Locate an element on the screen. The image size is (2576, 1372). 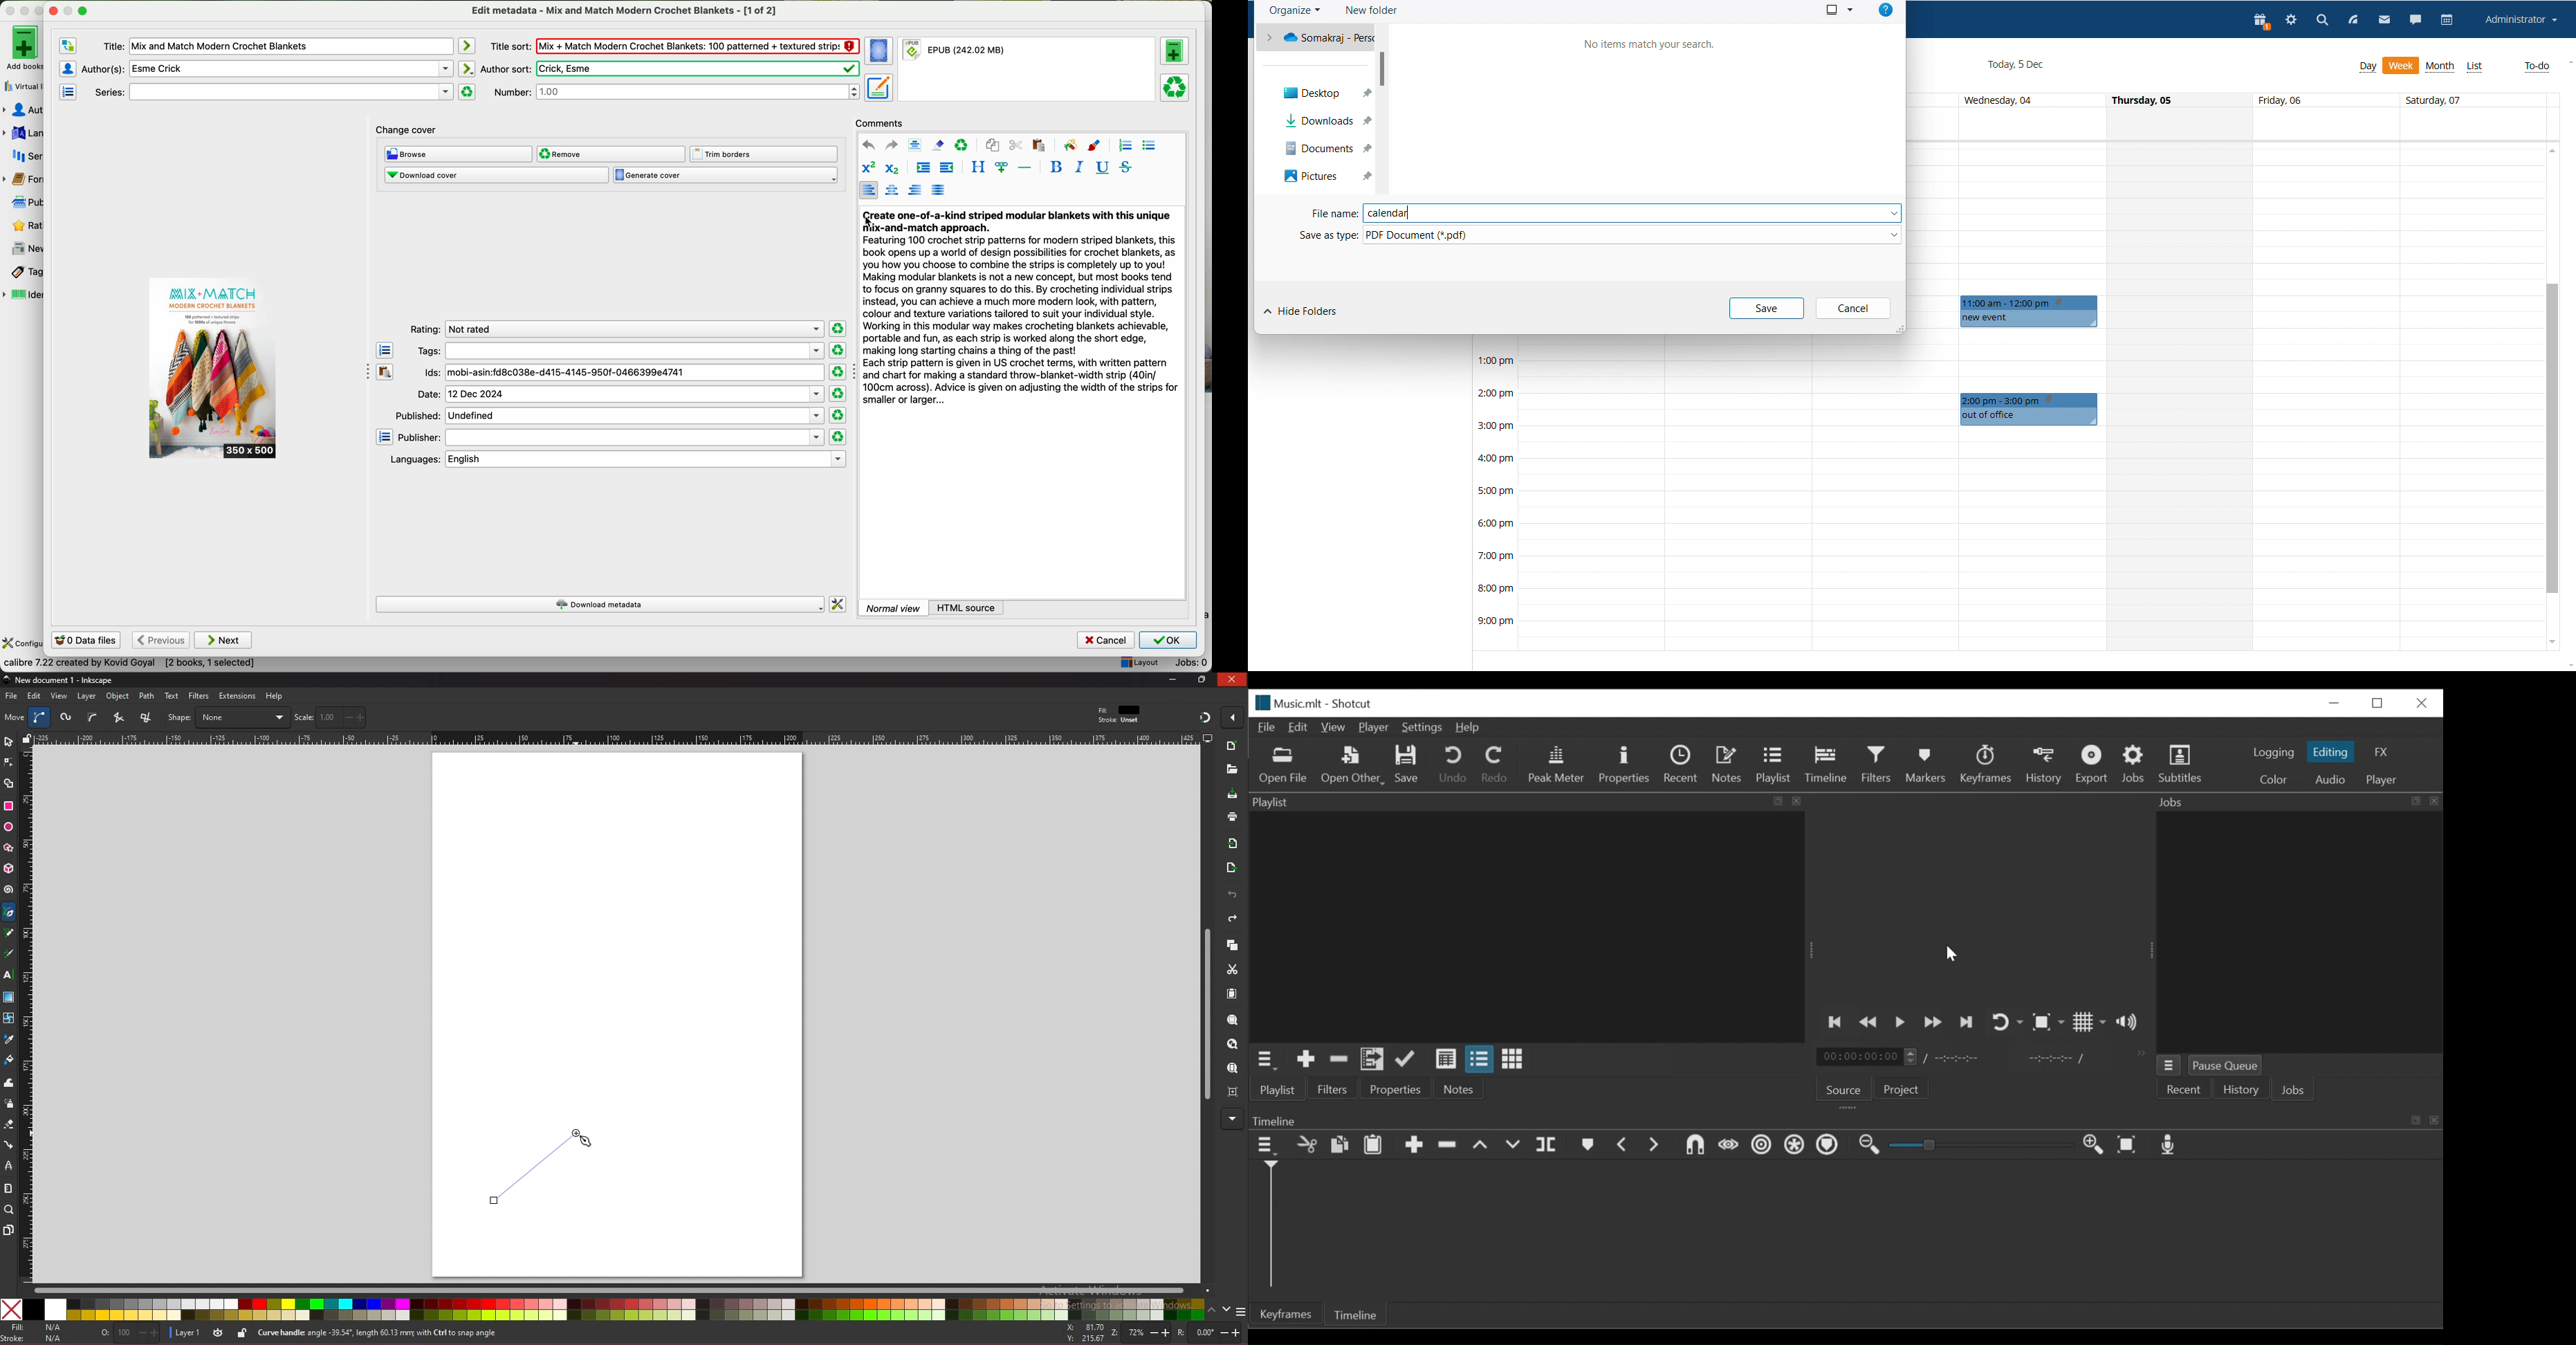
Media Viewer is located at coordinates (1979, 902).